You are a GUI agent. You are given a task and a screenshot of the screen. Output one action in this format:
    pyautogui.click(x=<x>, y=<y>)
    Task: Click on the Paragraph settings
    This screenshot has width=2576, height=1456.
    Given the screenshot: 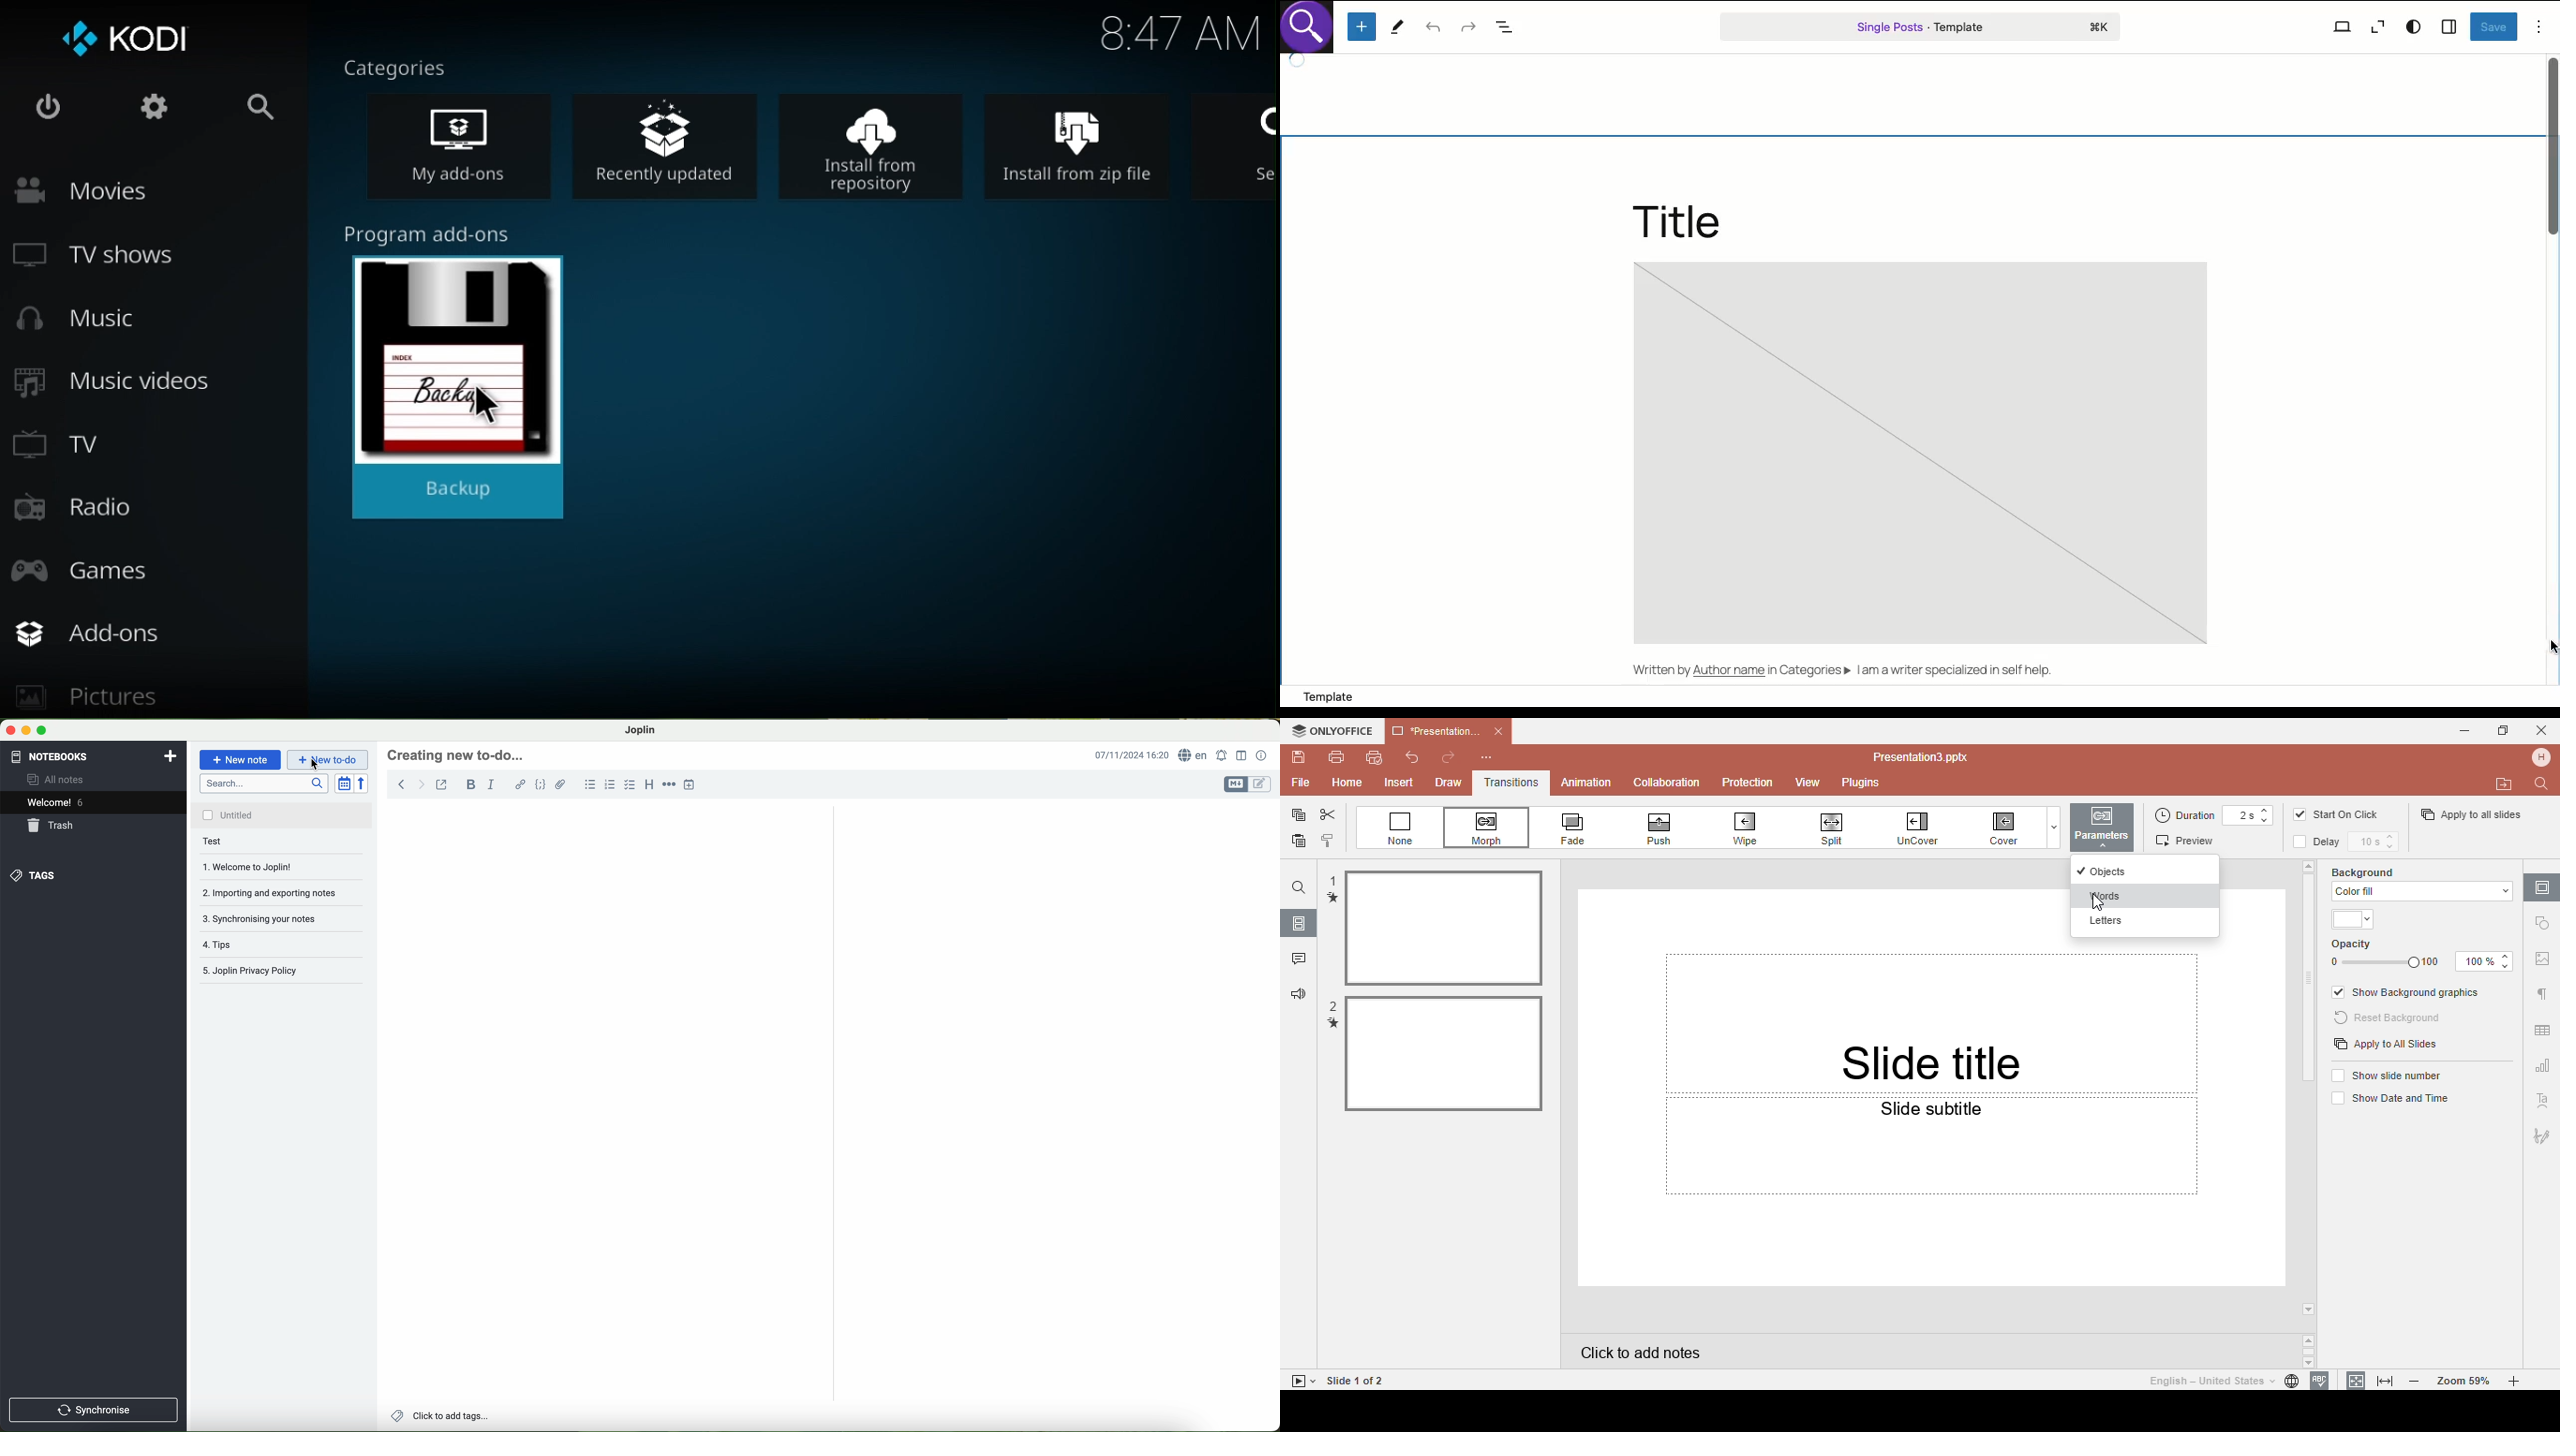 What is the action you would take?
    pyautogui.click(x=2541, y=994)
    